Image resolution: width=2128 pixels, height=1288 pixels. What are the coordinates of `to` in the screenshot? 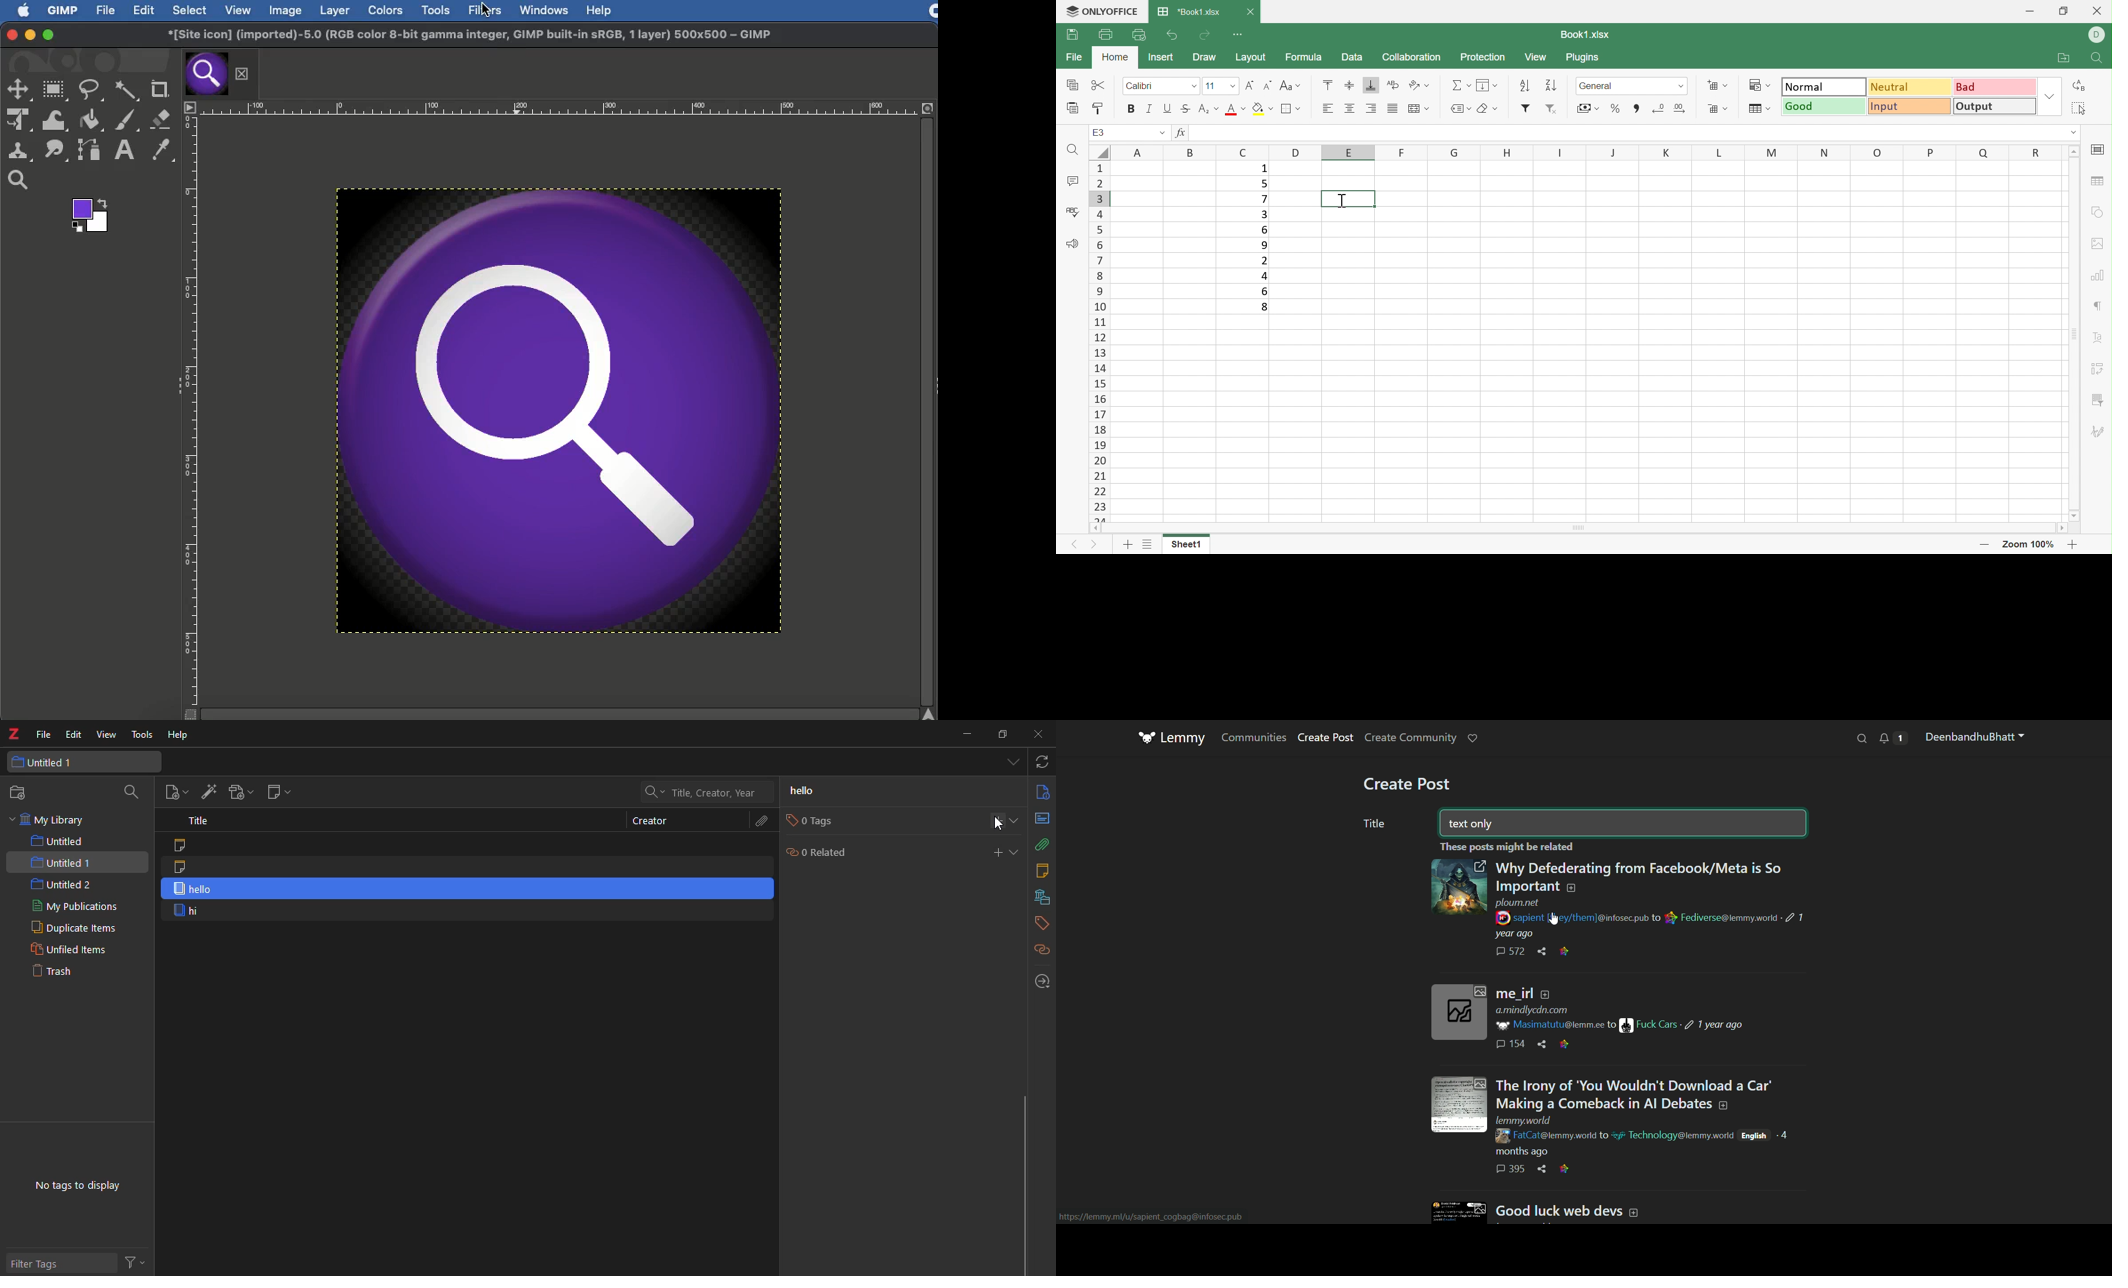 It's located at (1655, 918).